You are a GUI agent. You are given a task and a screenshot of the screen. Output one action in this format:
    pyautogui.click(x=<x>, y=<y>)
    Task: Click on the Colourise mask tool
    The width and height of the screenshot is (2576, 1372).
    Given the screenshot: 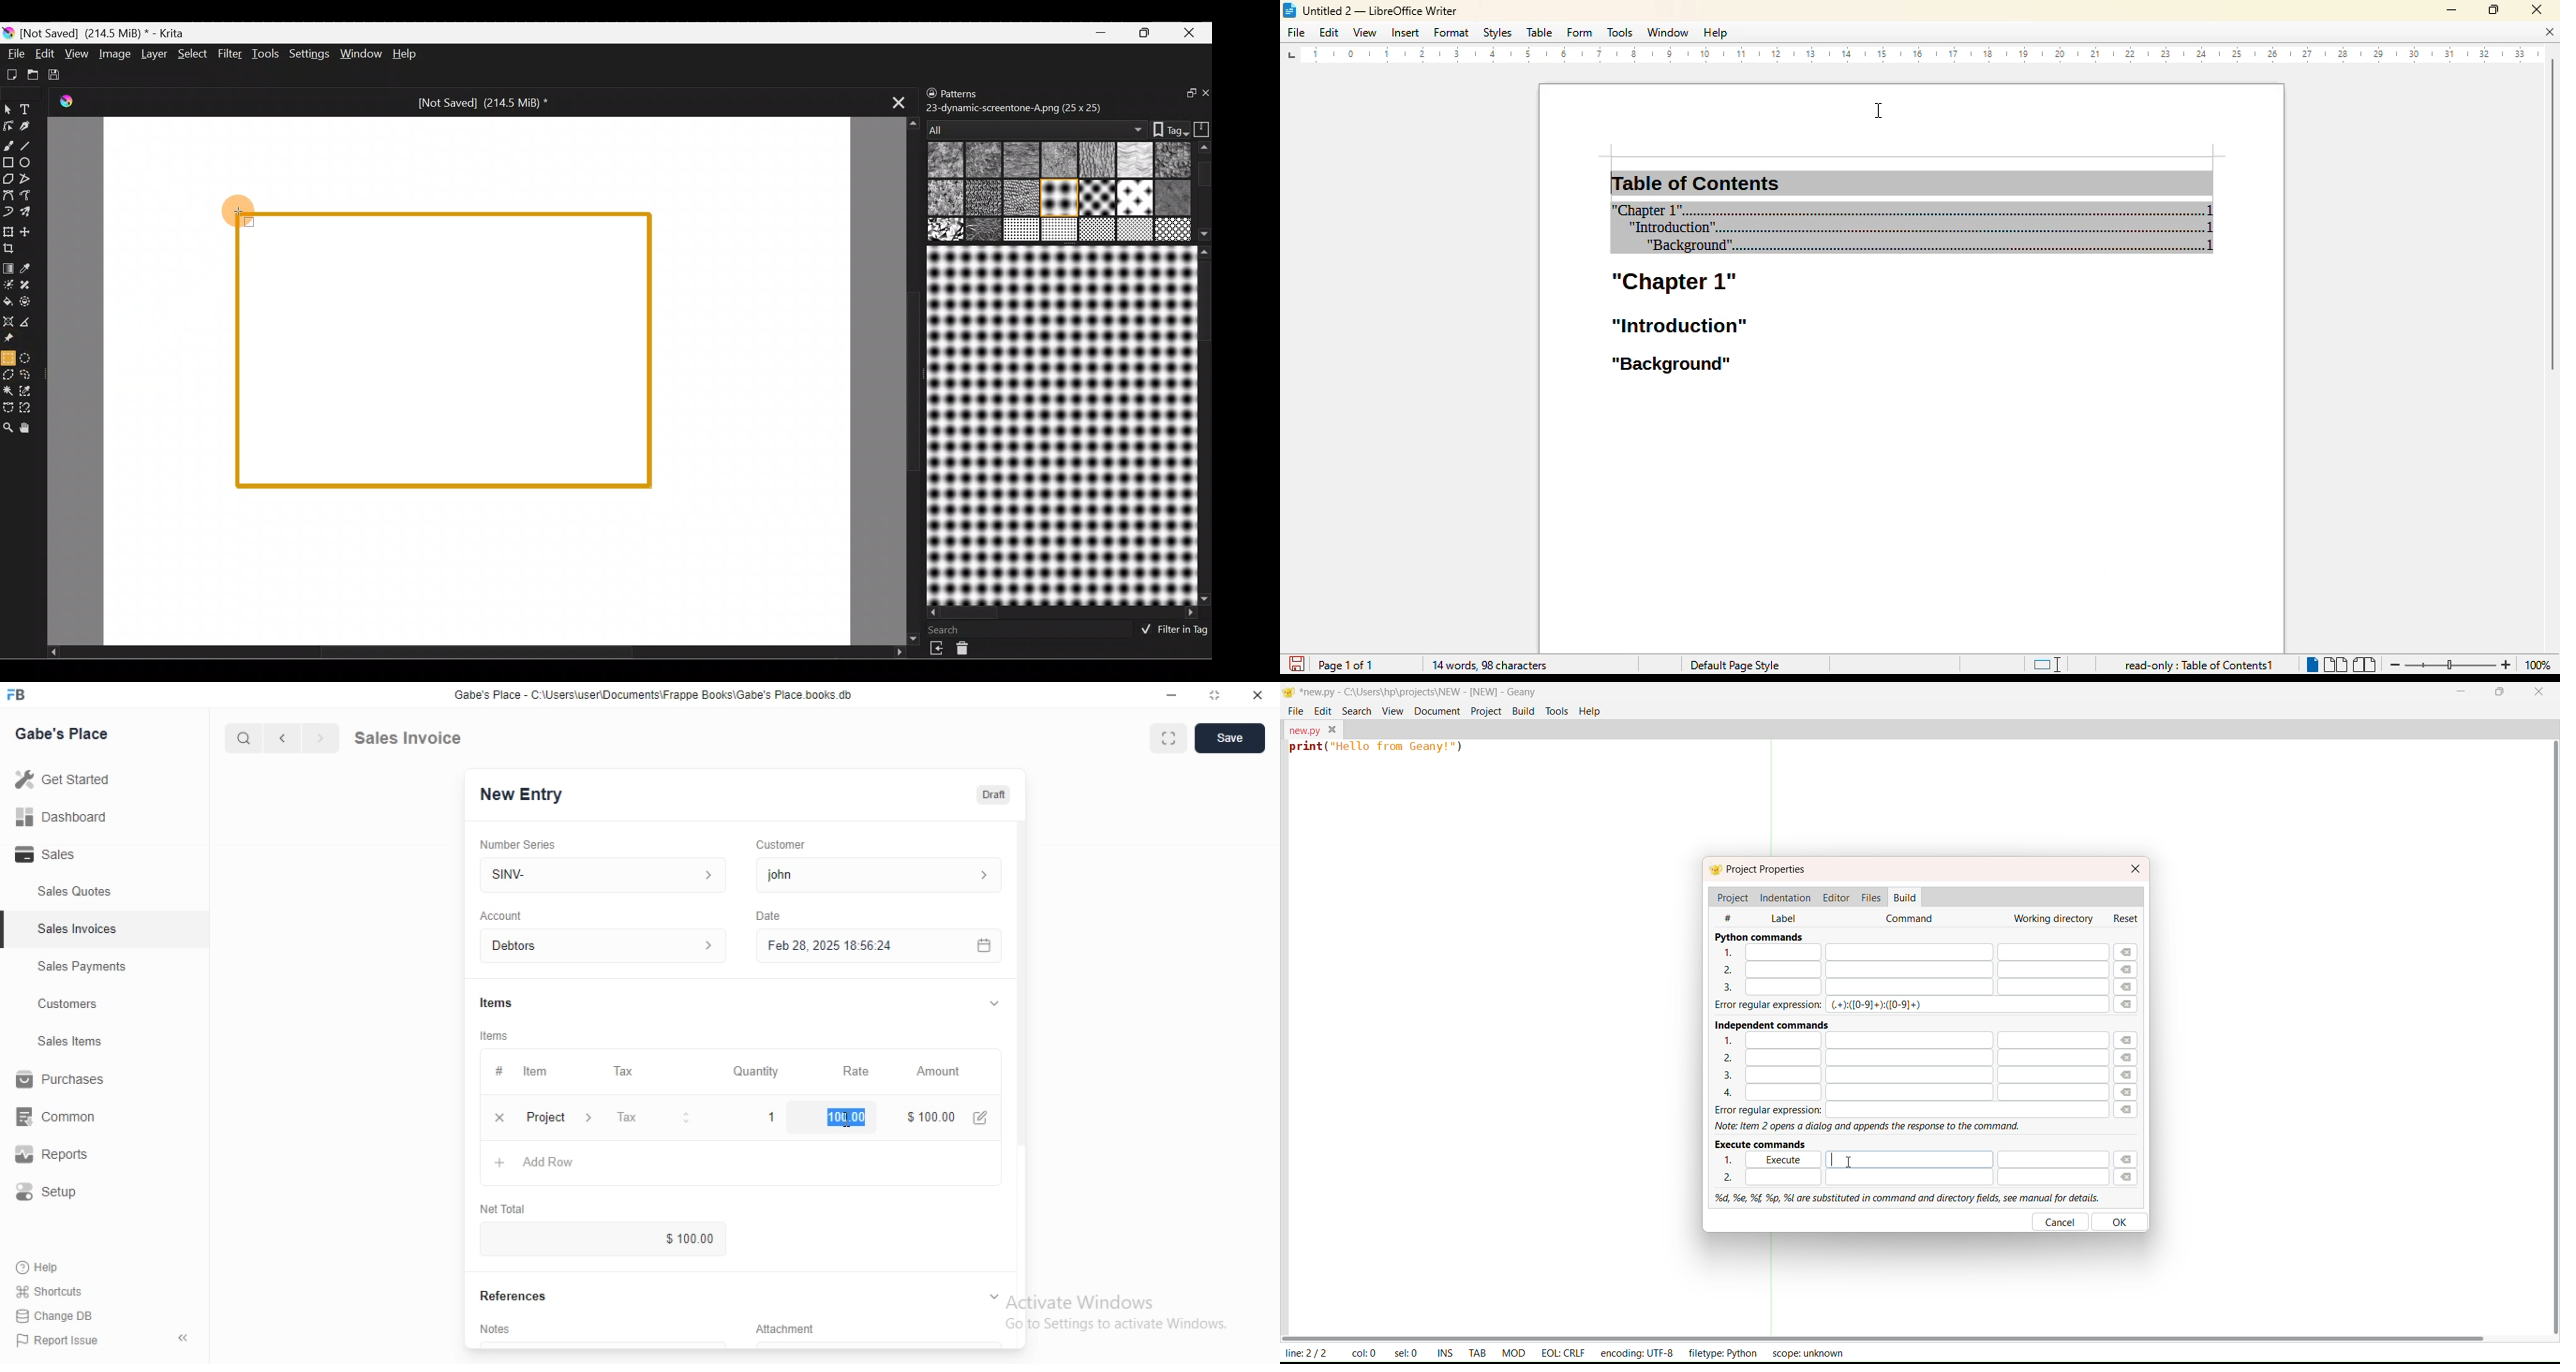 What is the action you would take?
    pyautogui.click(x=8, y=284)
    